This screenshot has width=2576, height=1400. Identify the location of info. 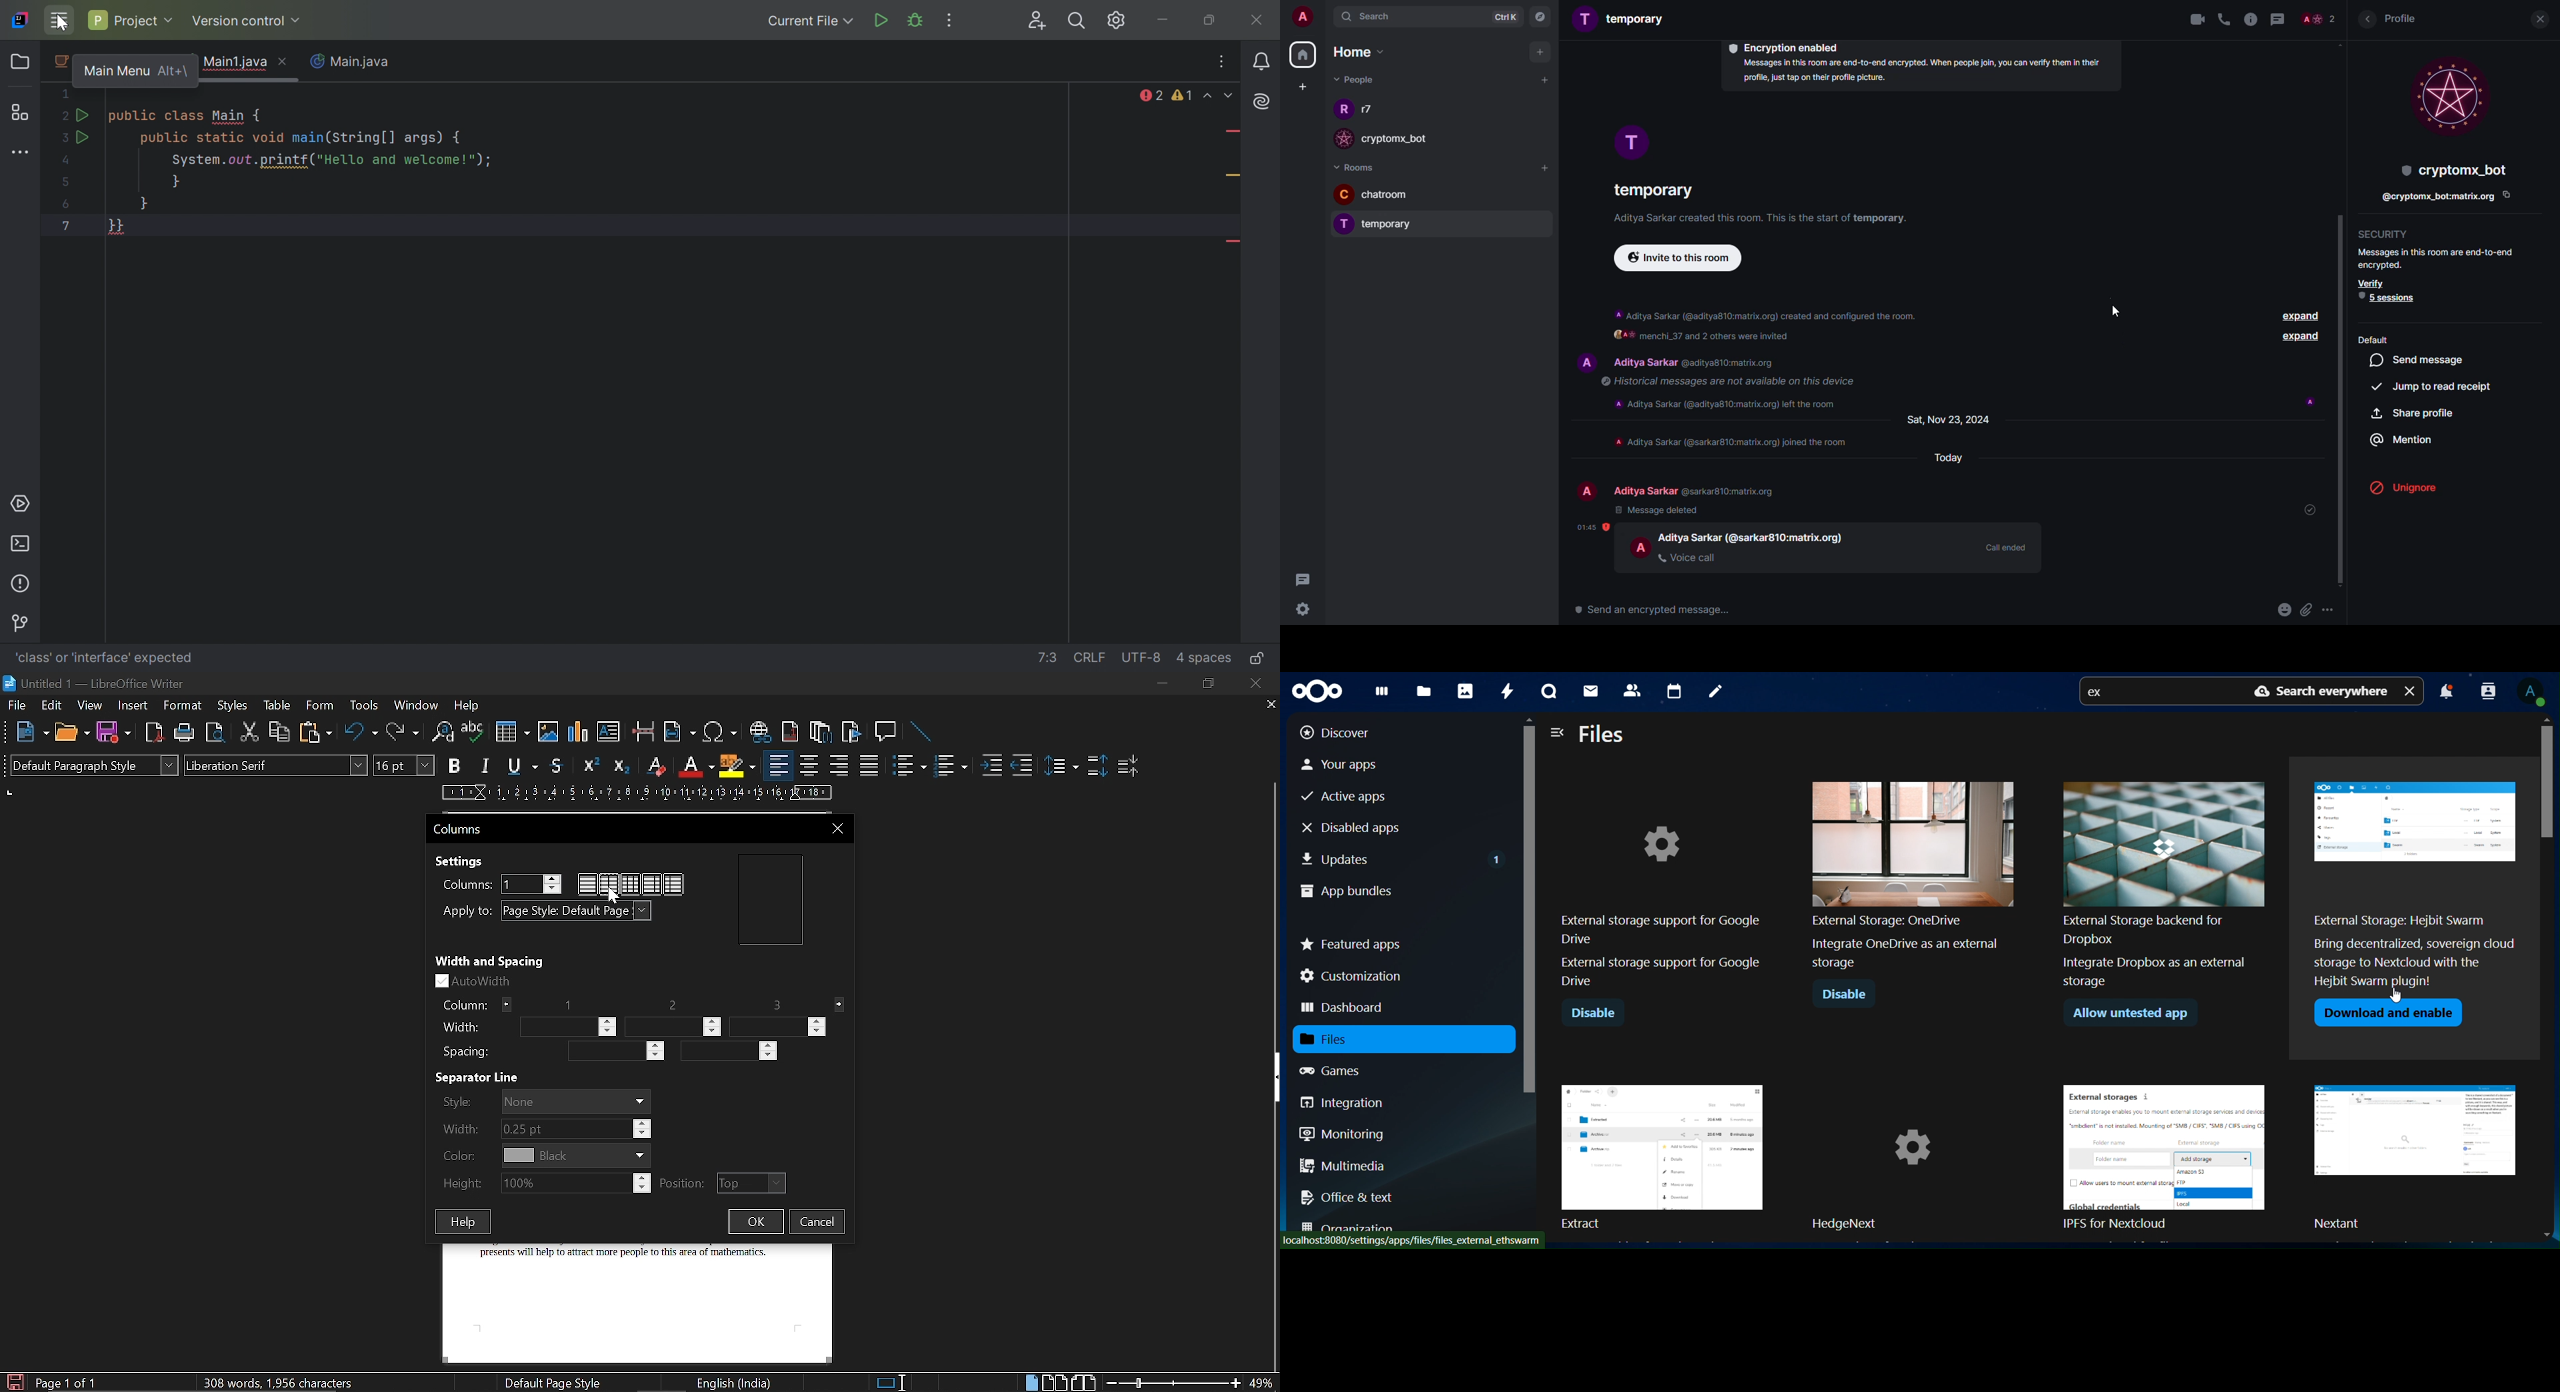
(1733, 441).